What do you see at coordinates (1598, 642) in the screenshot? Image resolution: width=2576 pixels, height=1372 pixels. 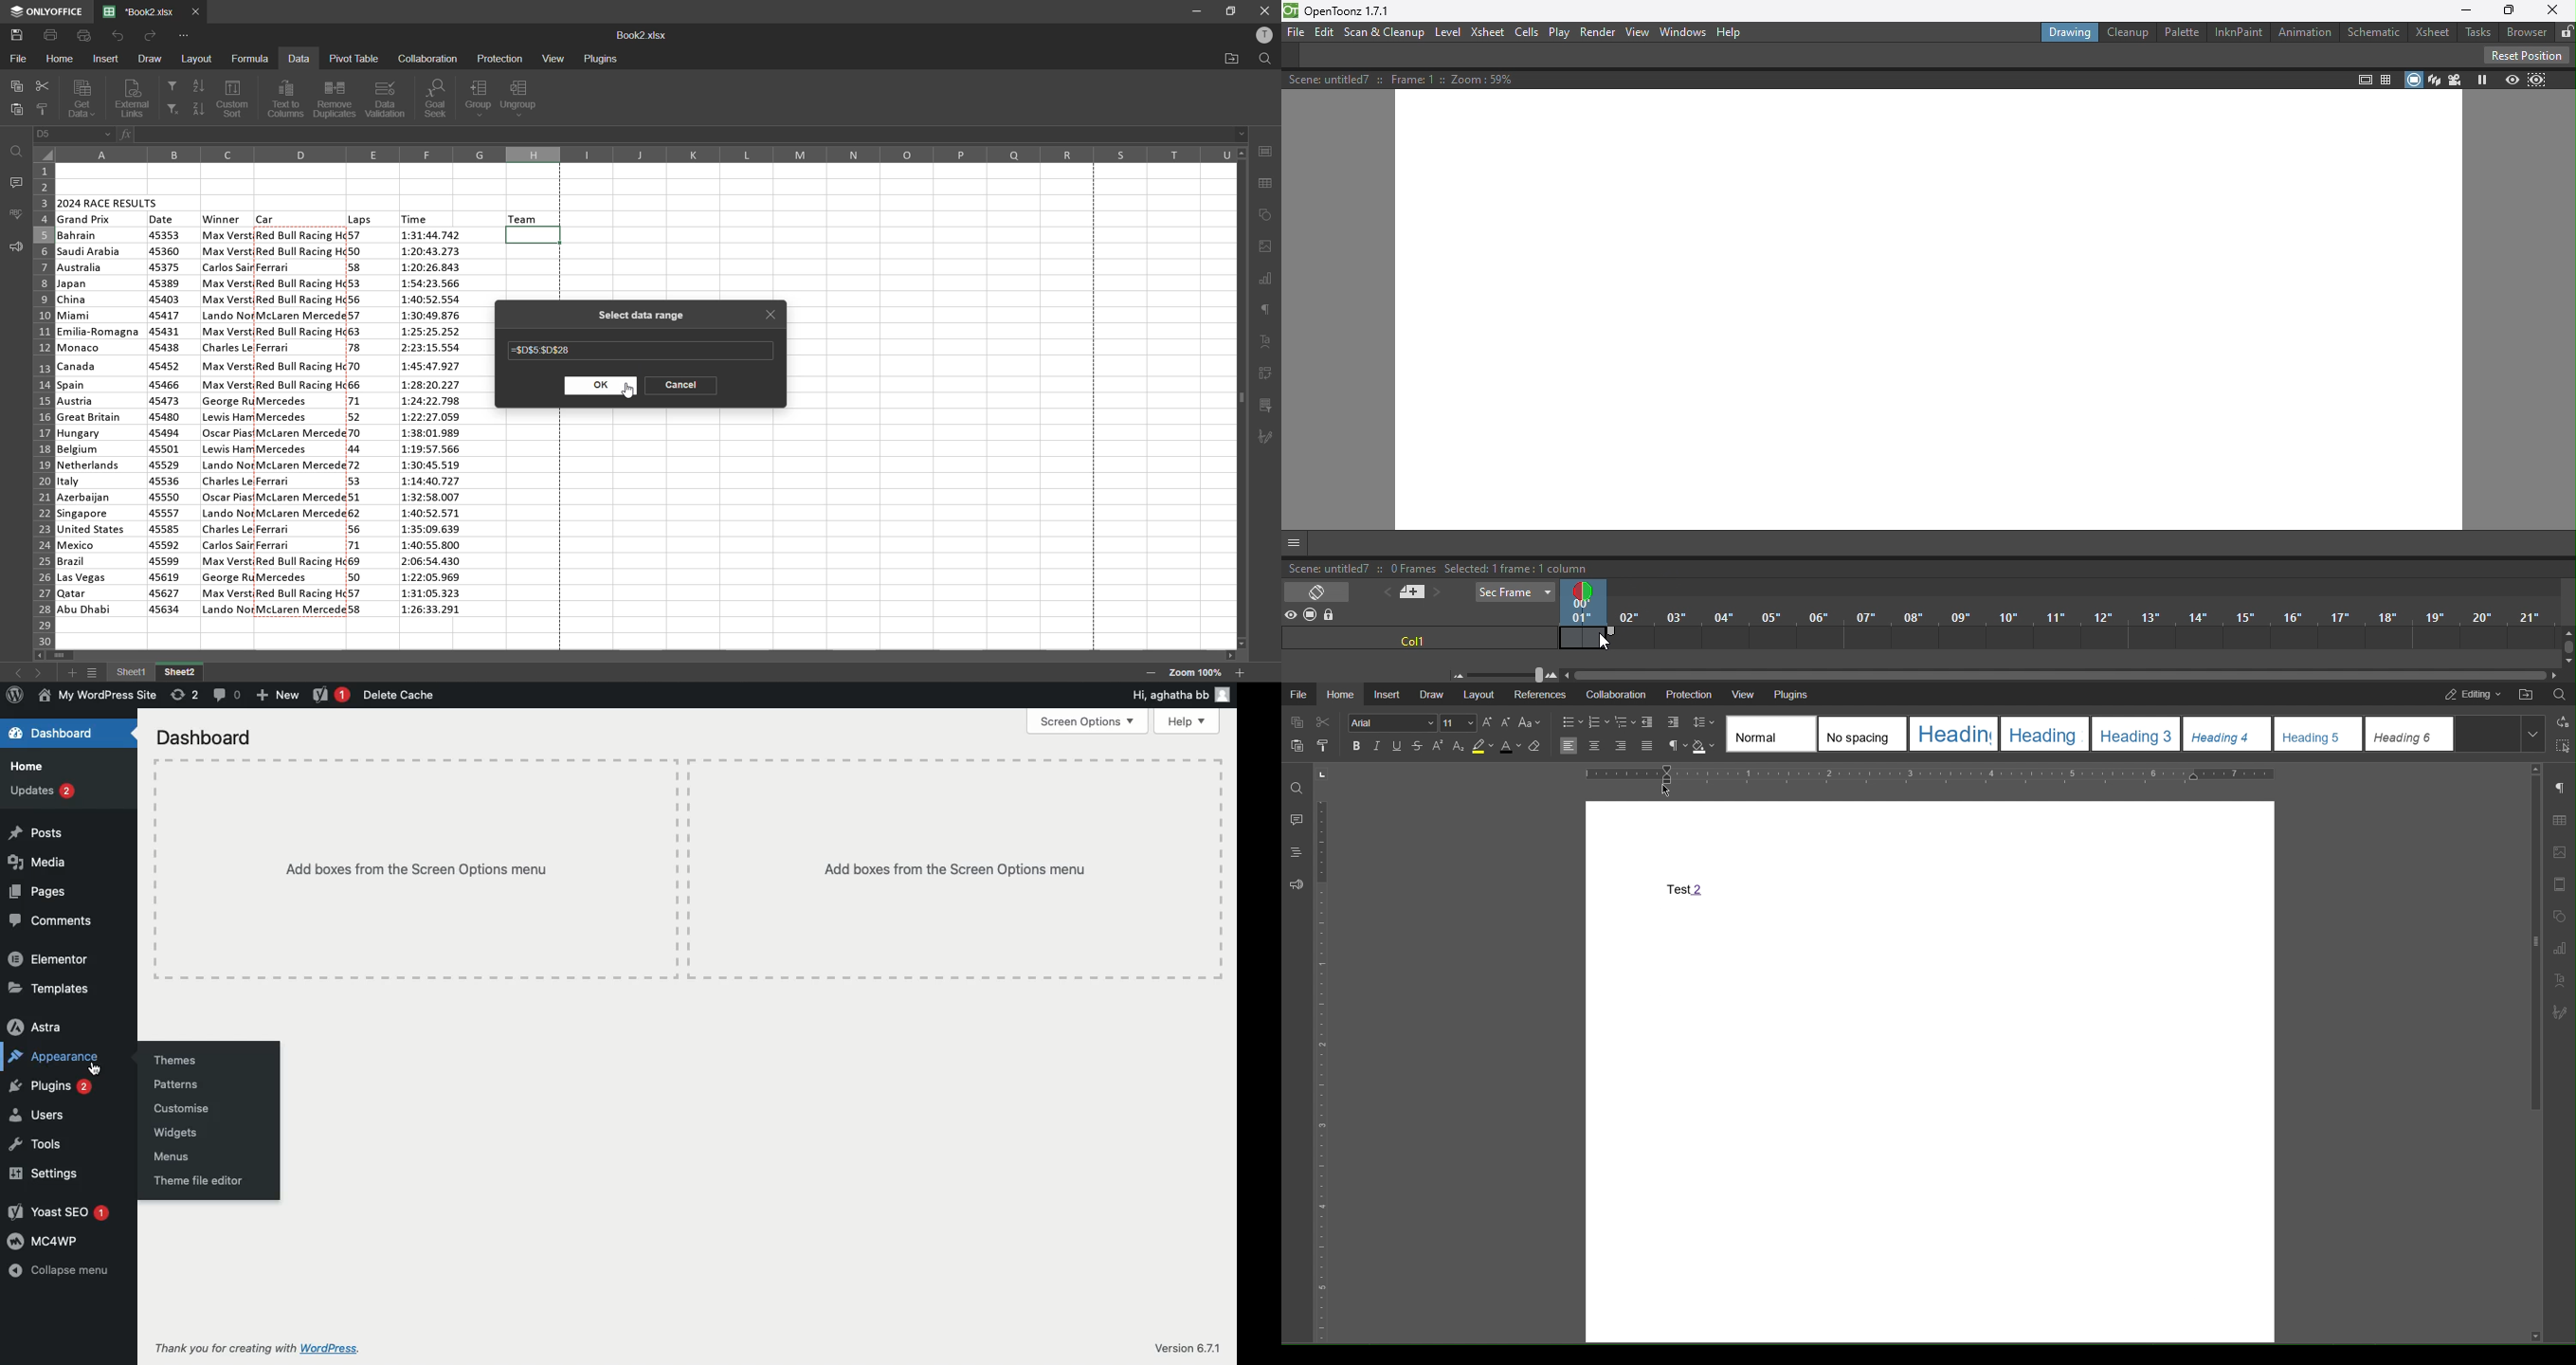 I see `Cursor` at bounding box center [1598, 642].